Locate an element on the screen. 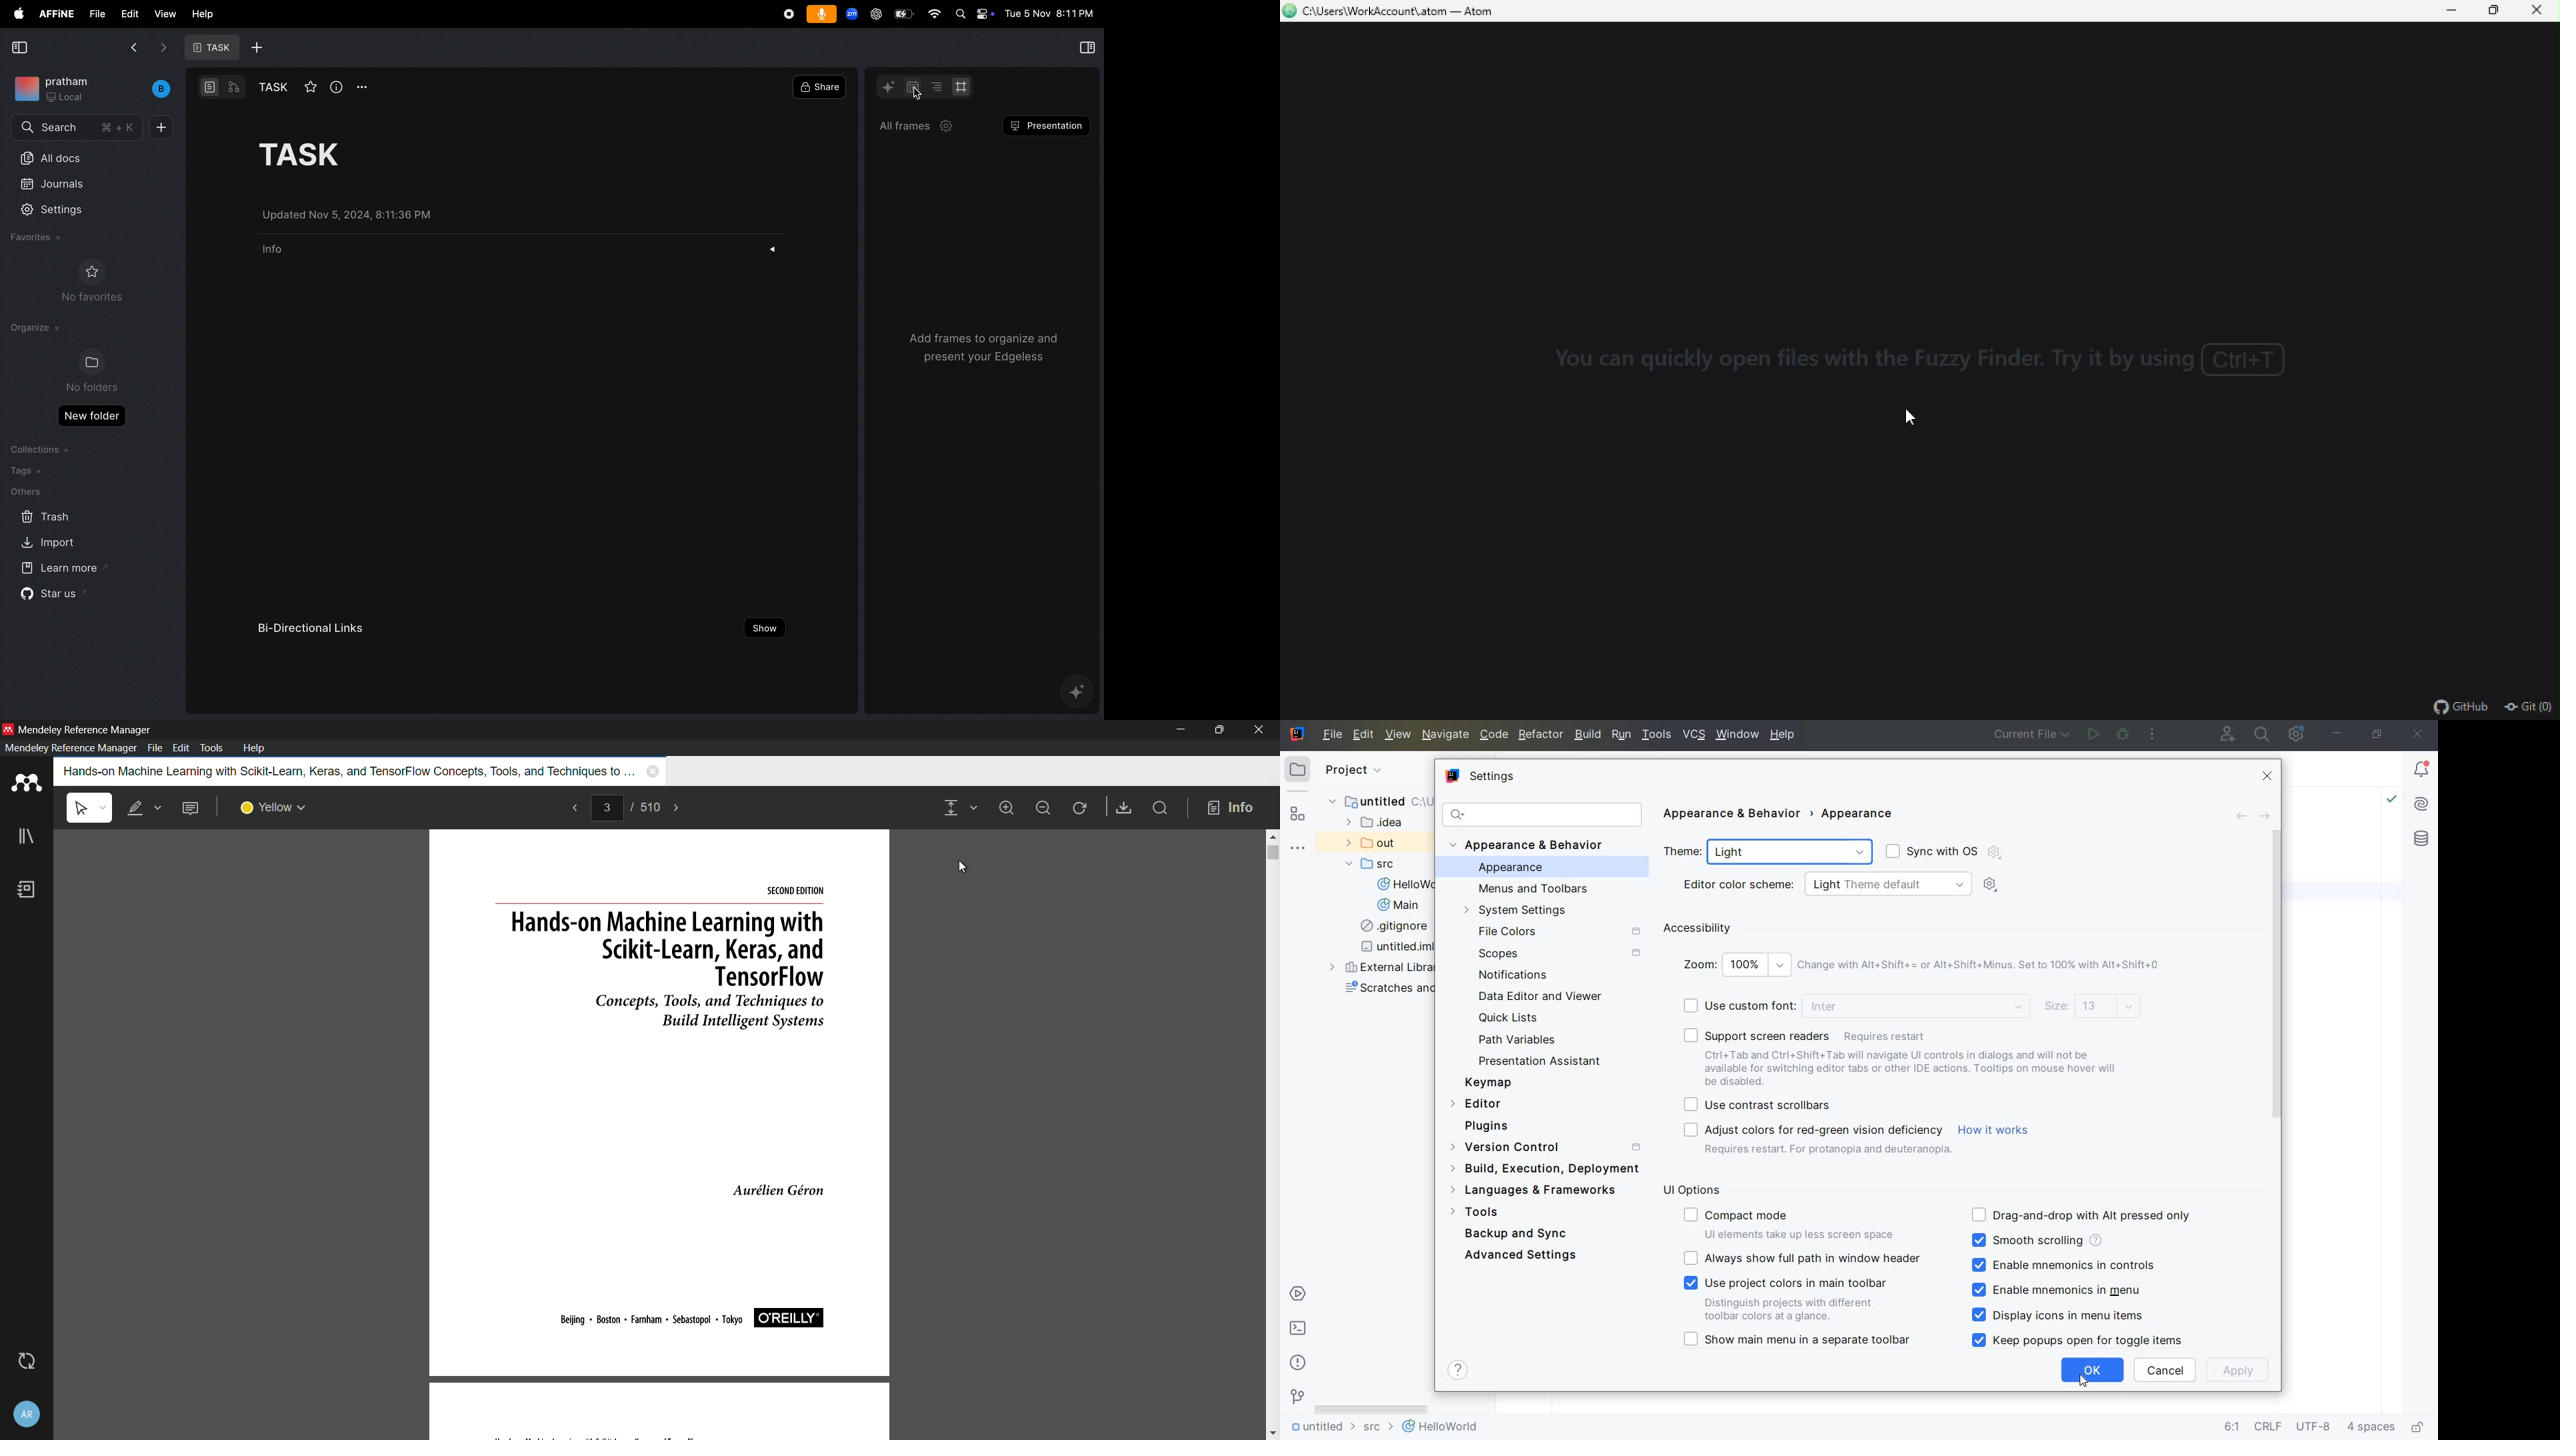 The image size is (2576, 1456). line separator is located at coordinates (2271, 1428).